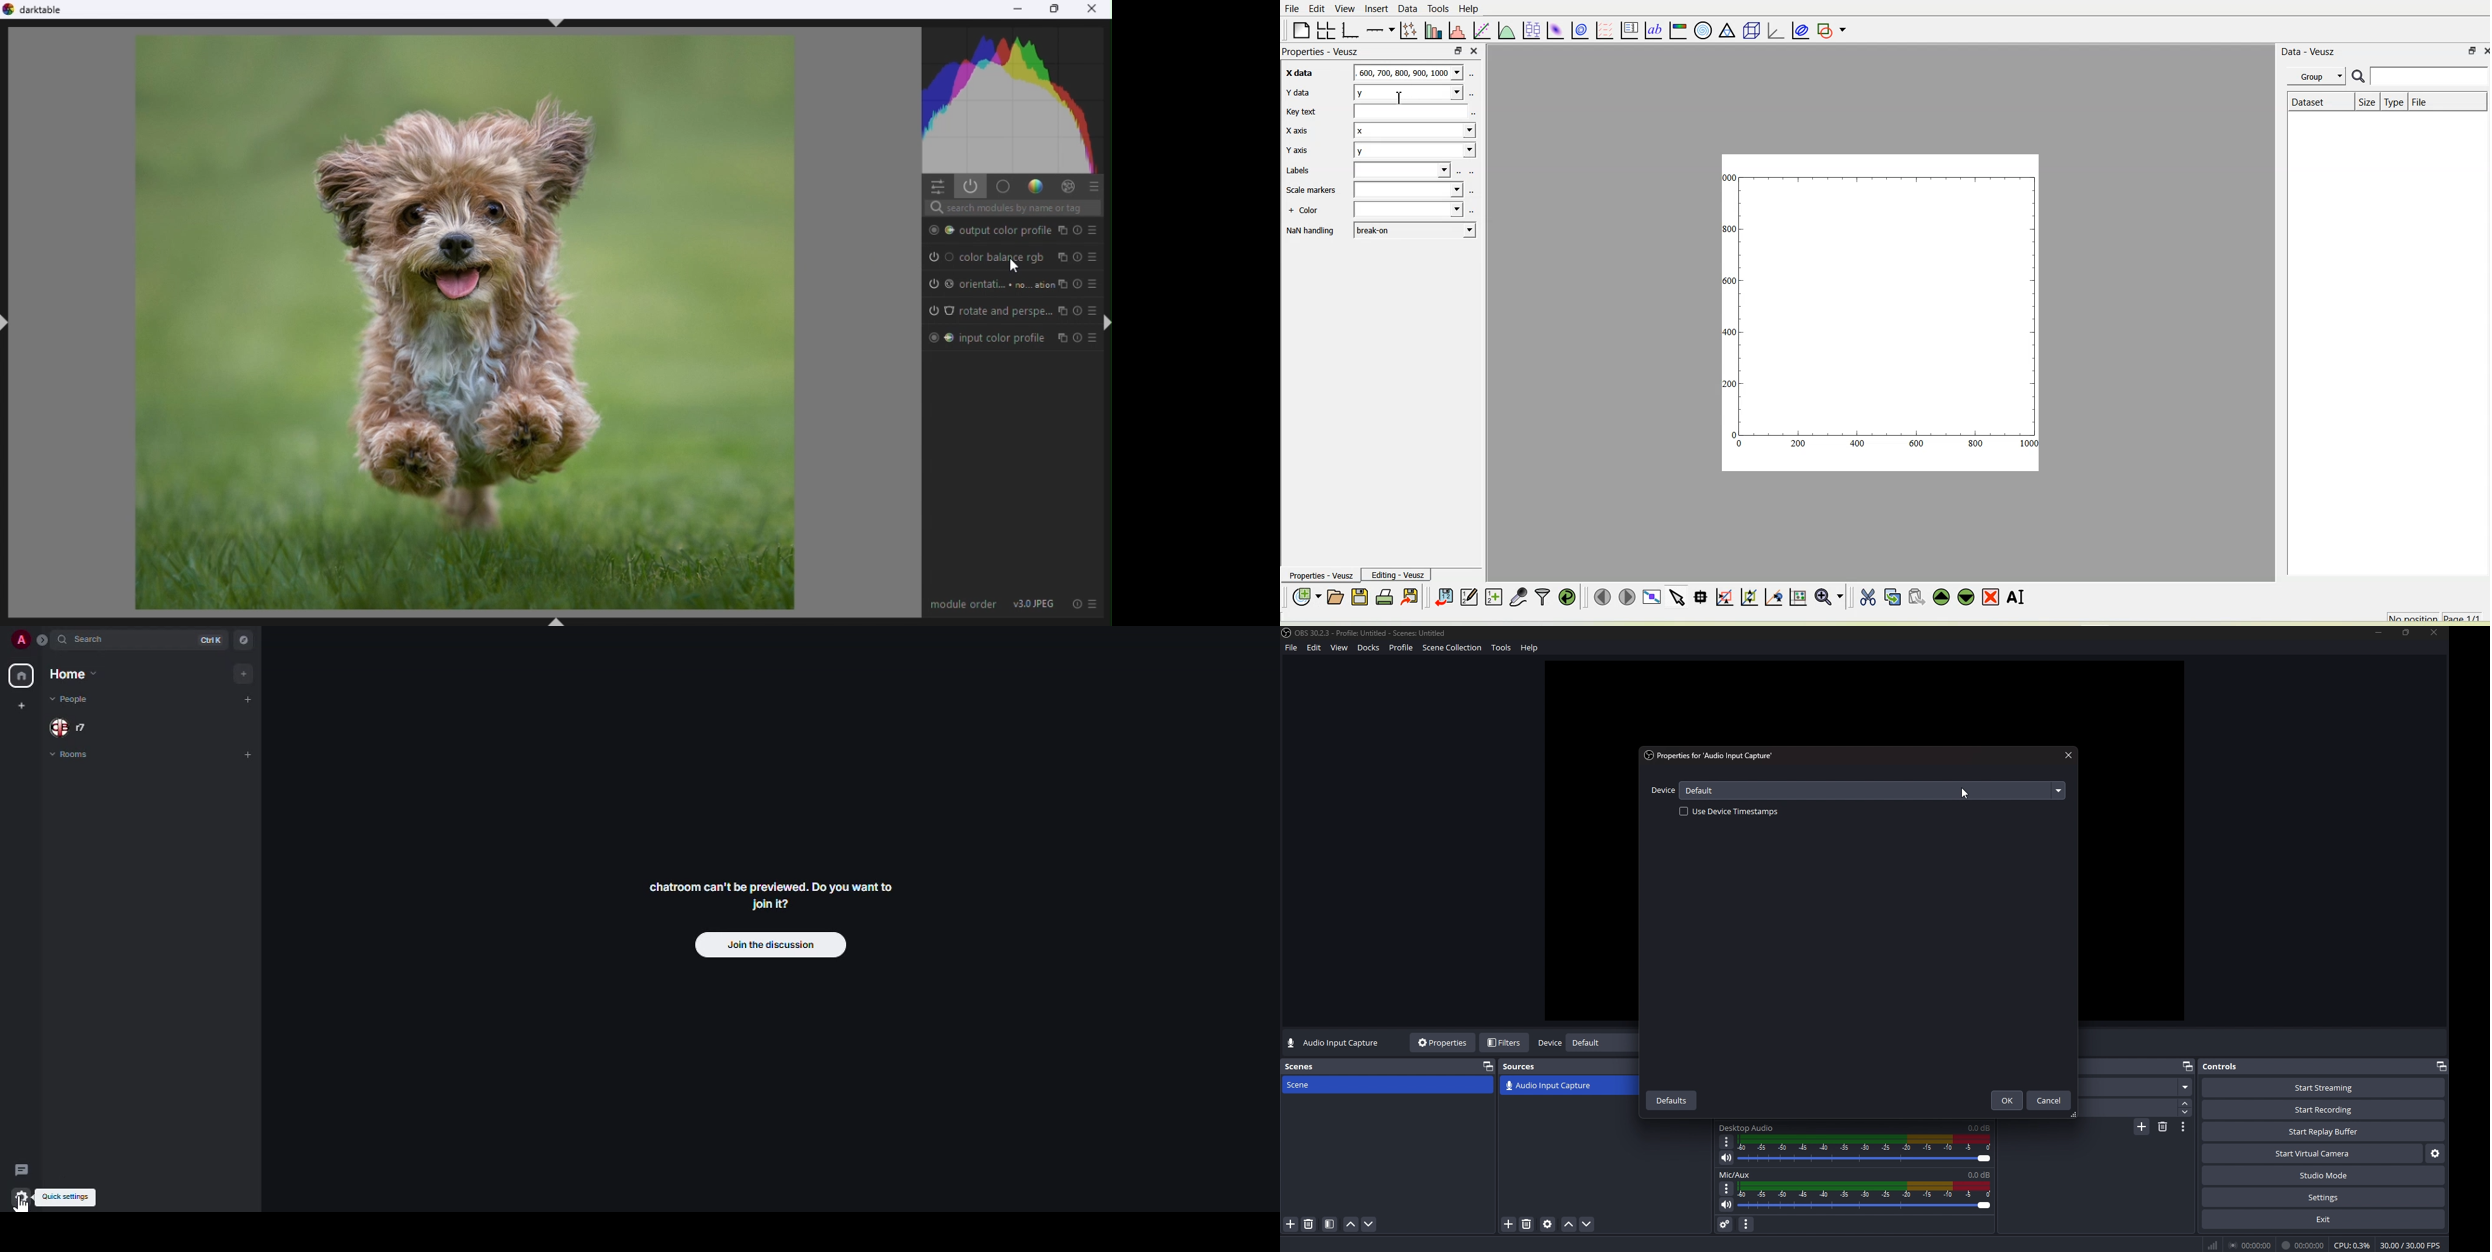 The image size is (2492, 1260). I want to click on add scene, so click(1291, 1224).